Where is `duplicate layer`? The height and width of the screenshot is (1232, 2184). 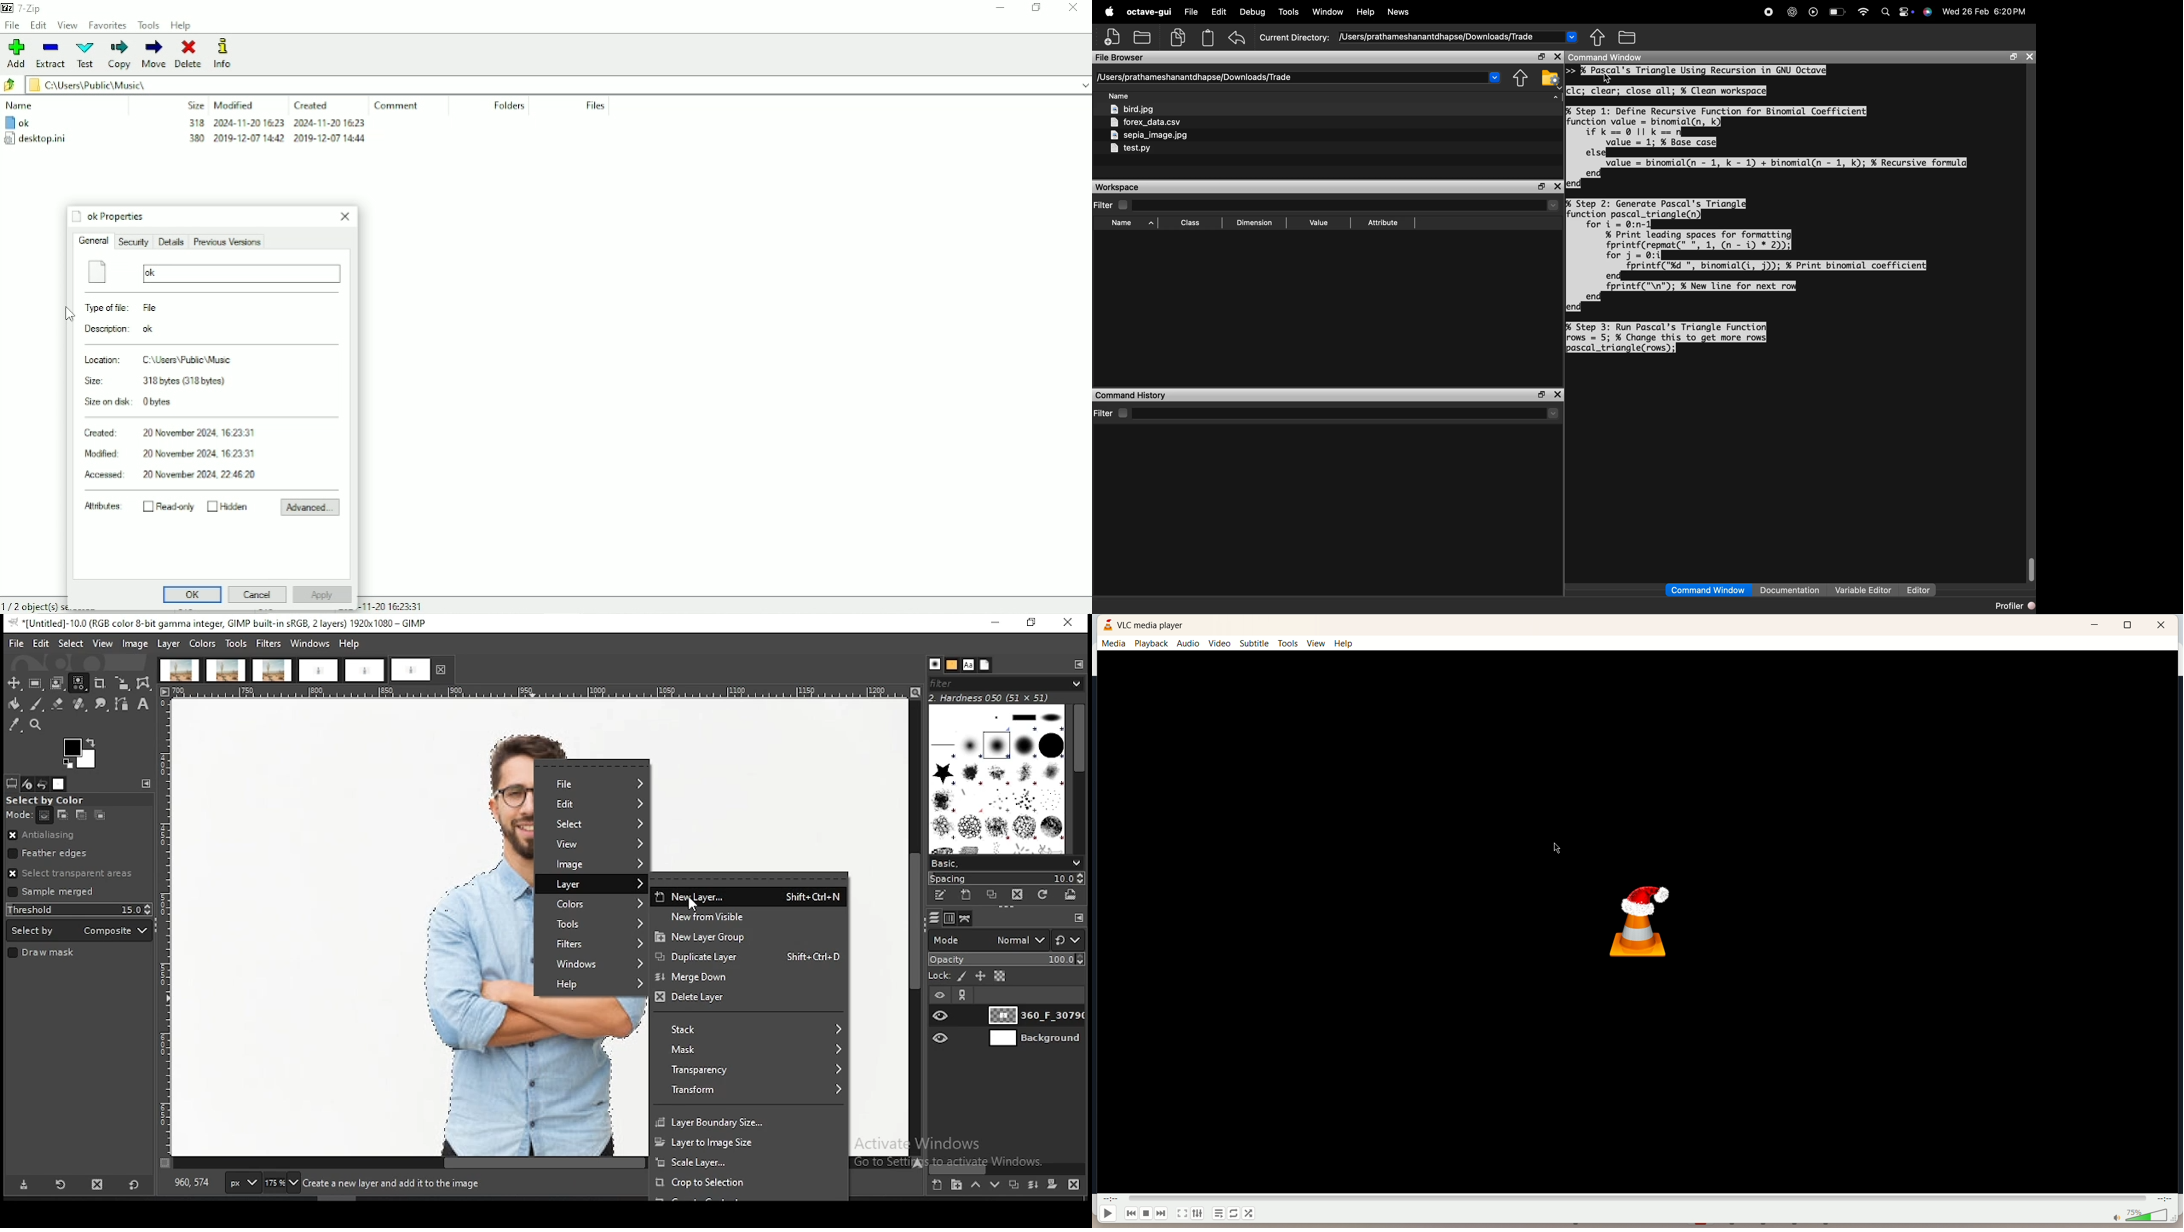
duplicate layer is located at coordinates (749, 959).